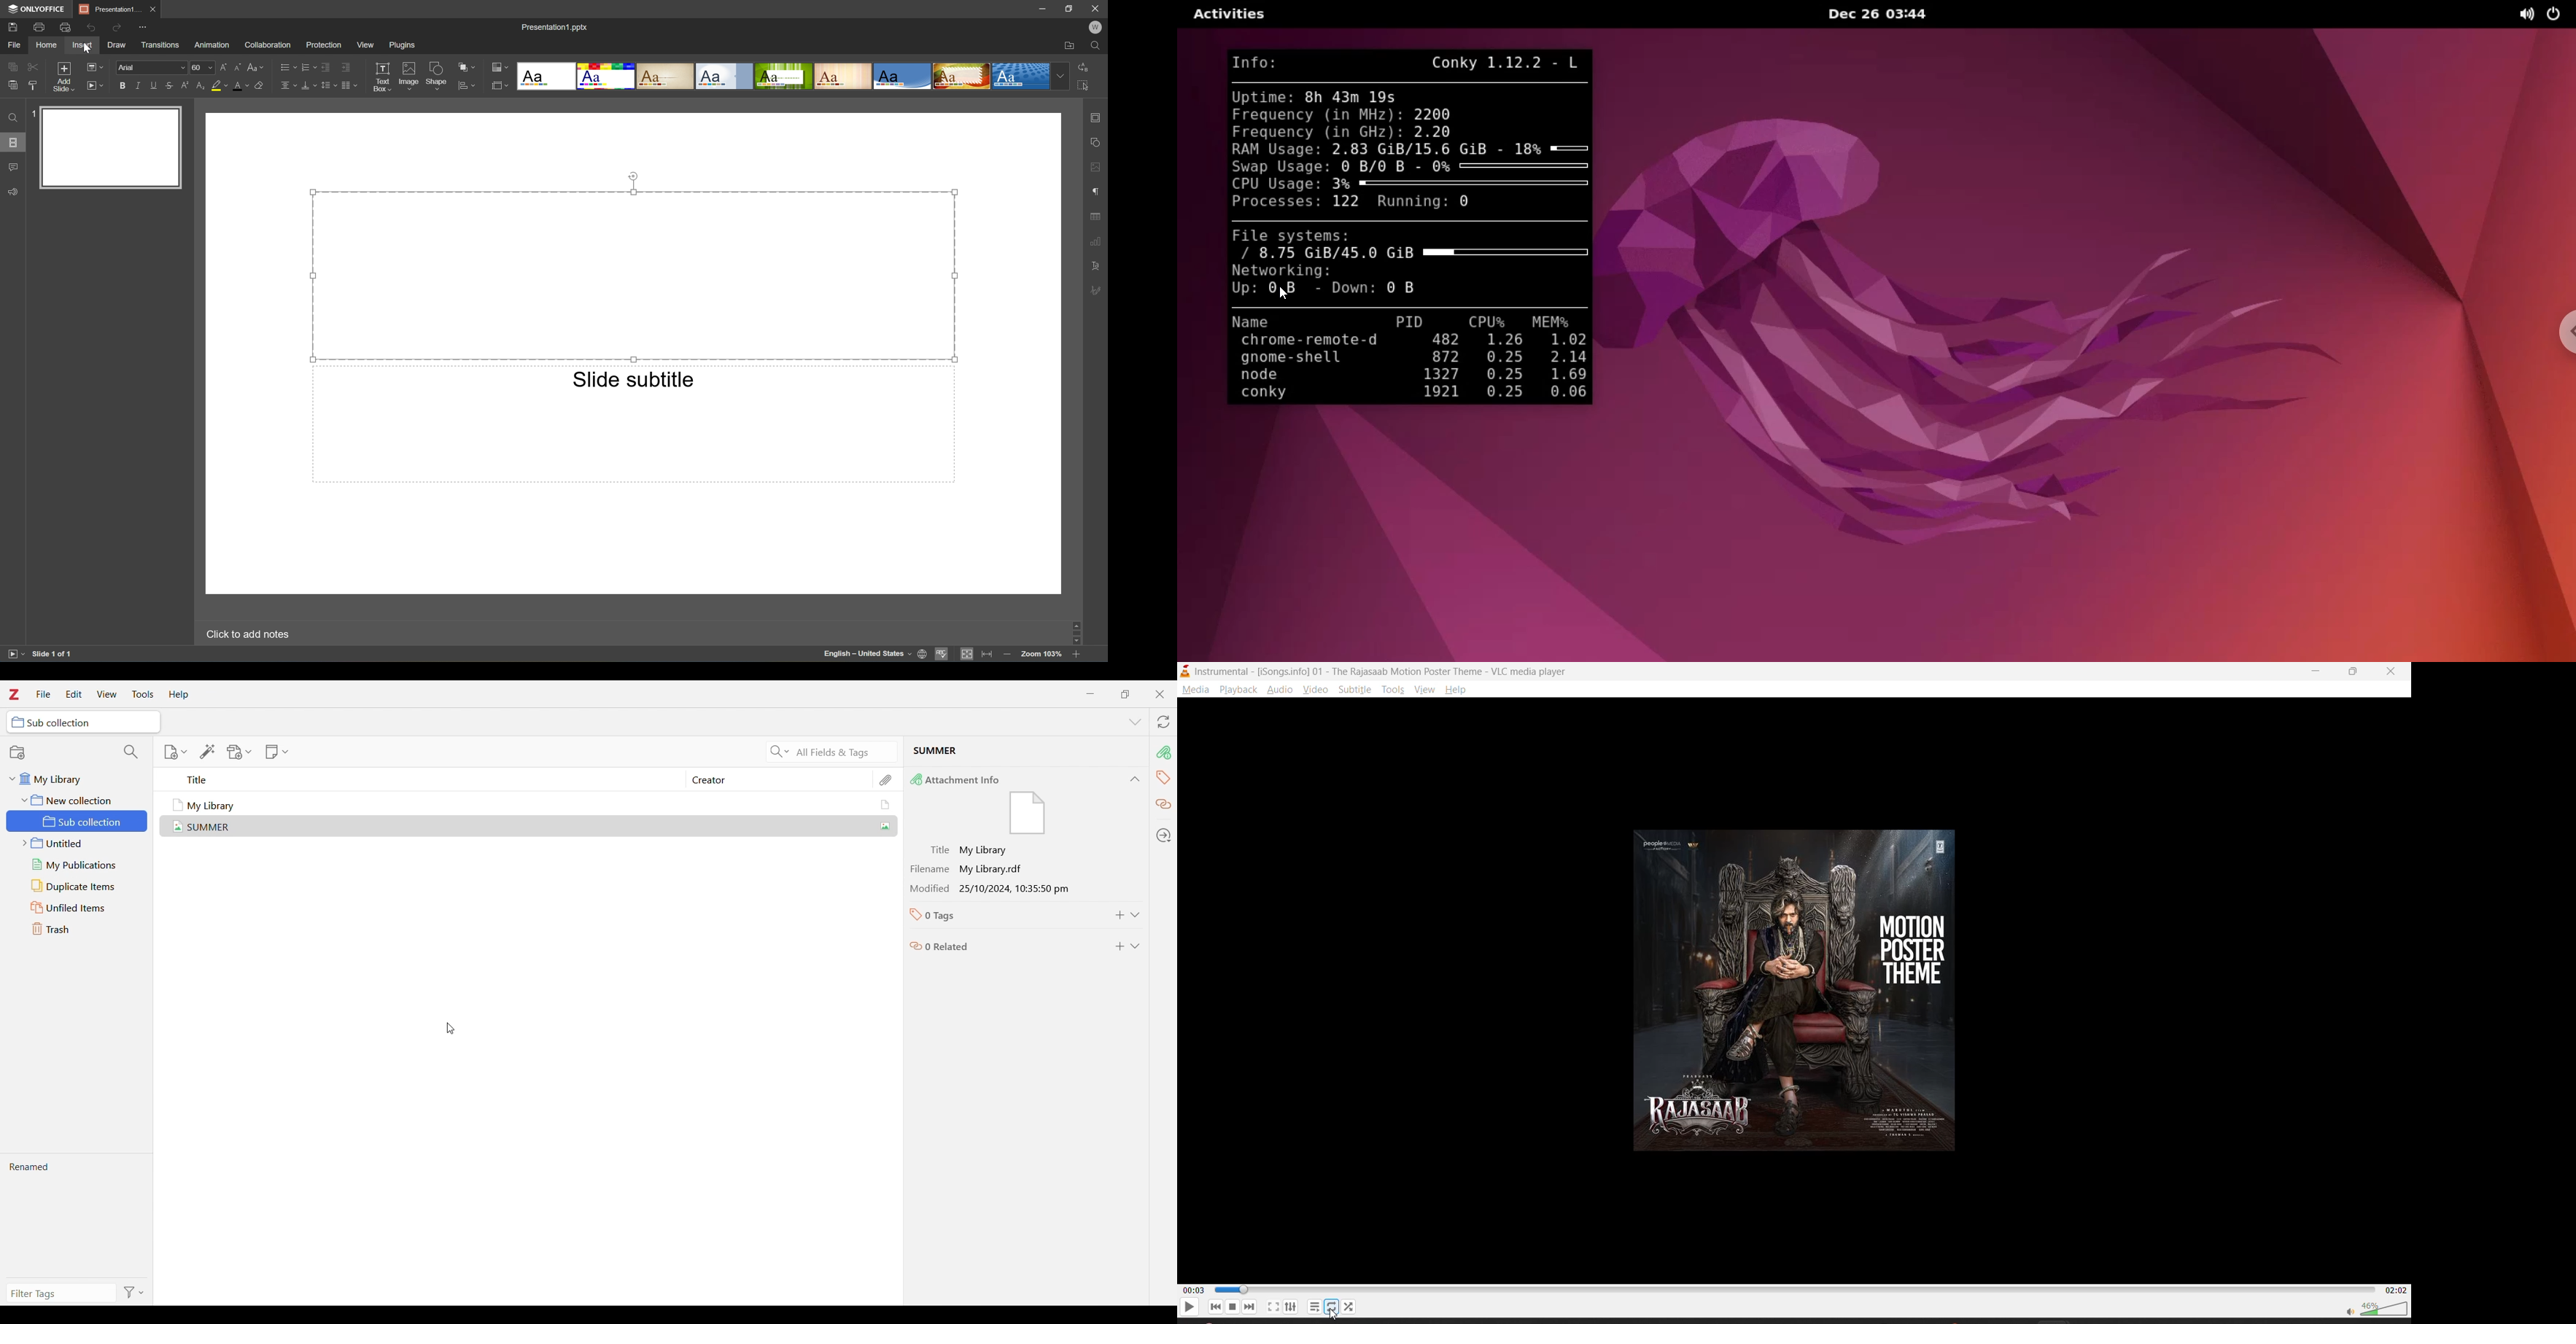  What do you see at coordinates (1334, 1314) in the screenshot?
I see `cursor` at bounding box center [1334, 1314].